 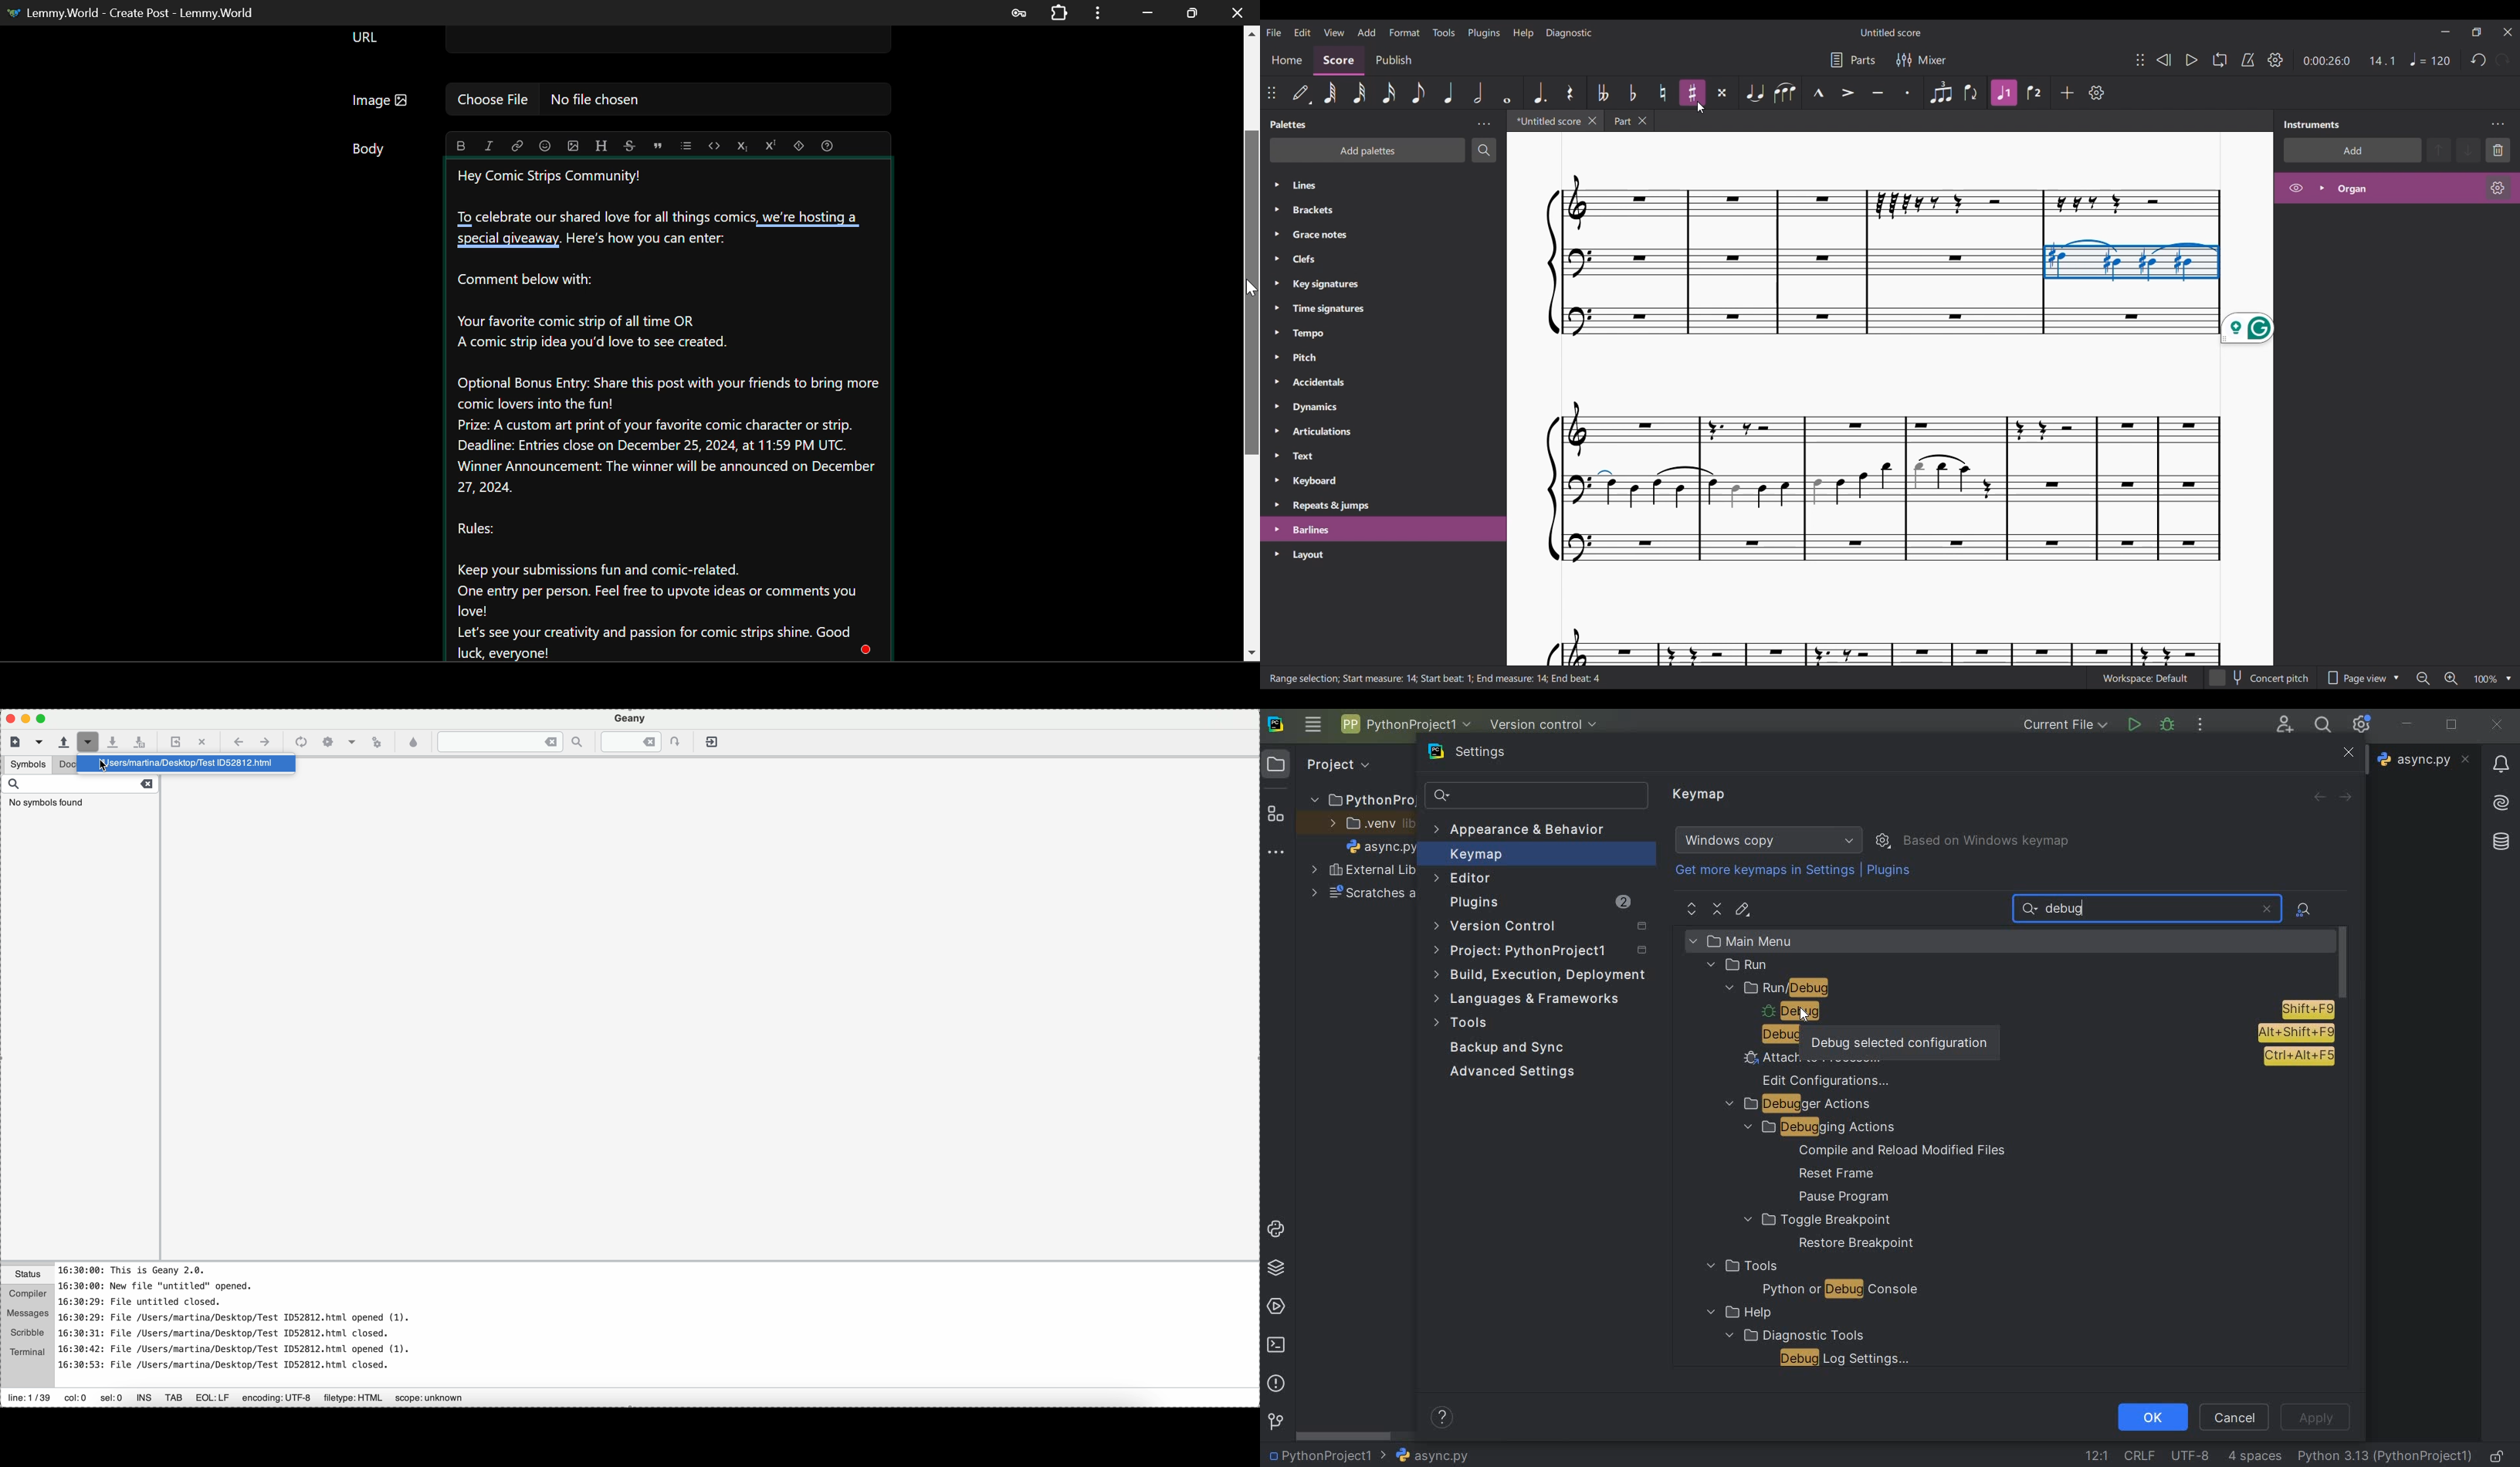 What do you see at coordinates (2139, 1456) in the screenshot?
I see `line separator` at bounding box center [2139, 1456].